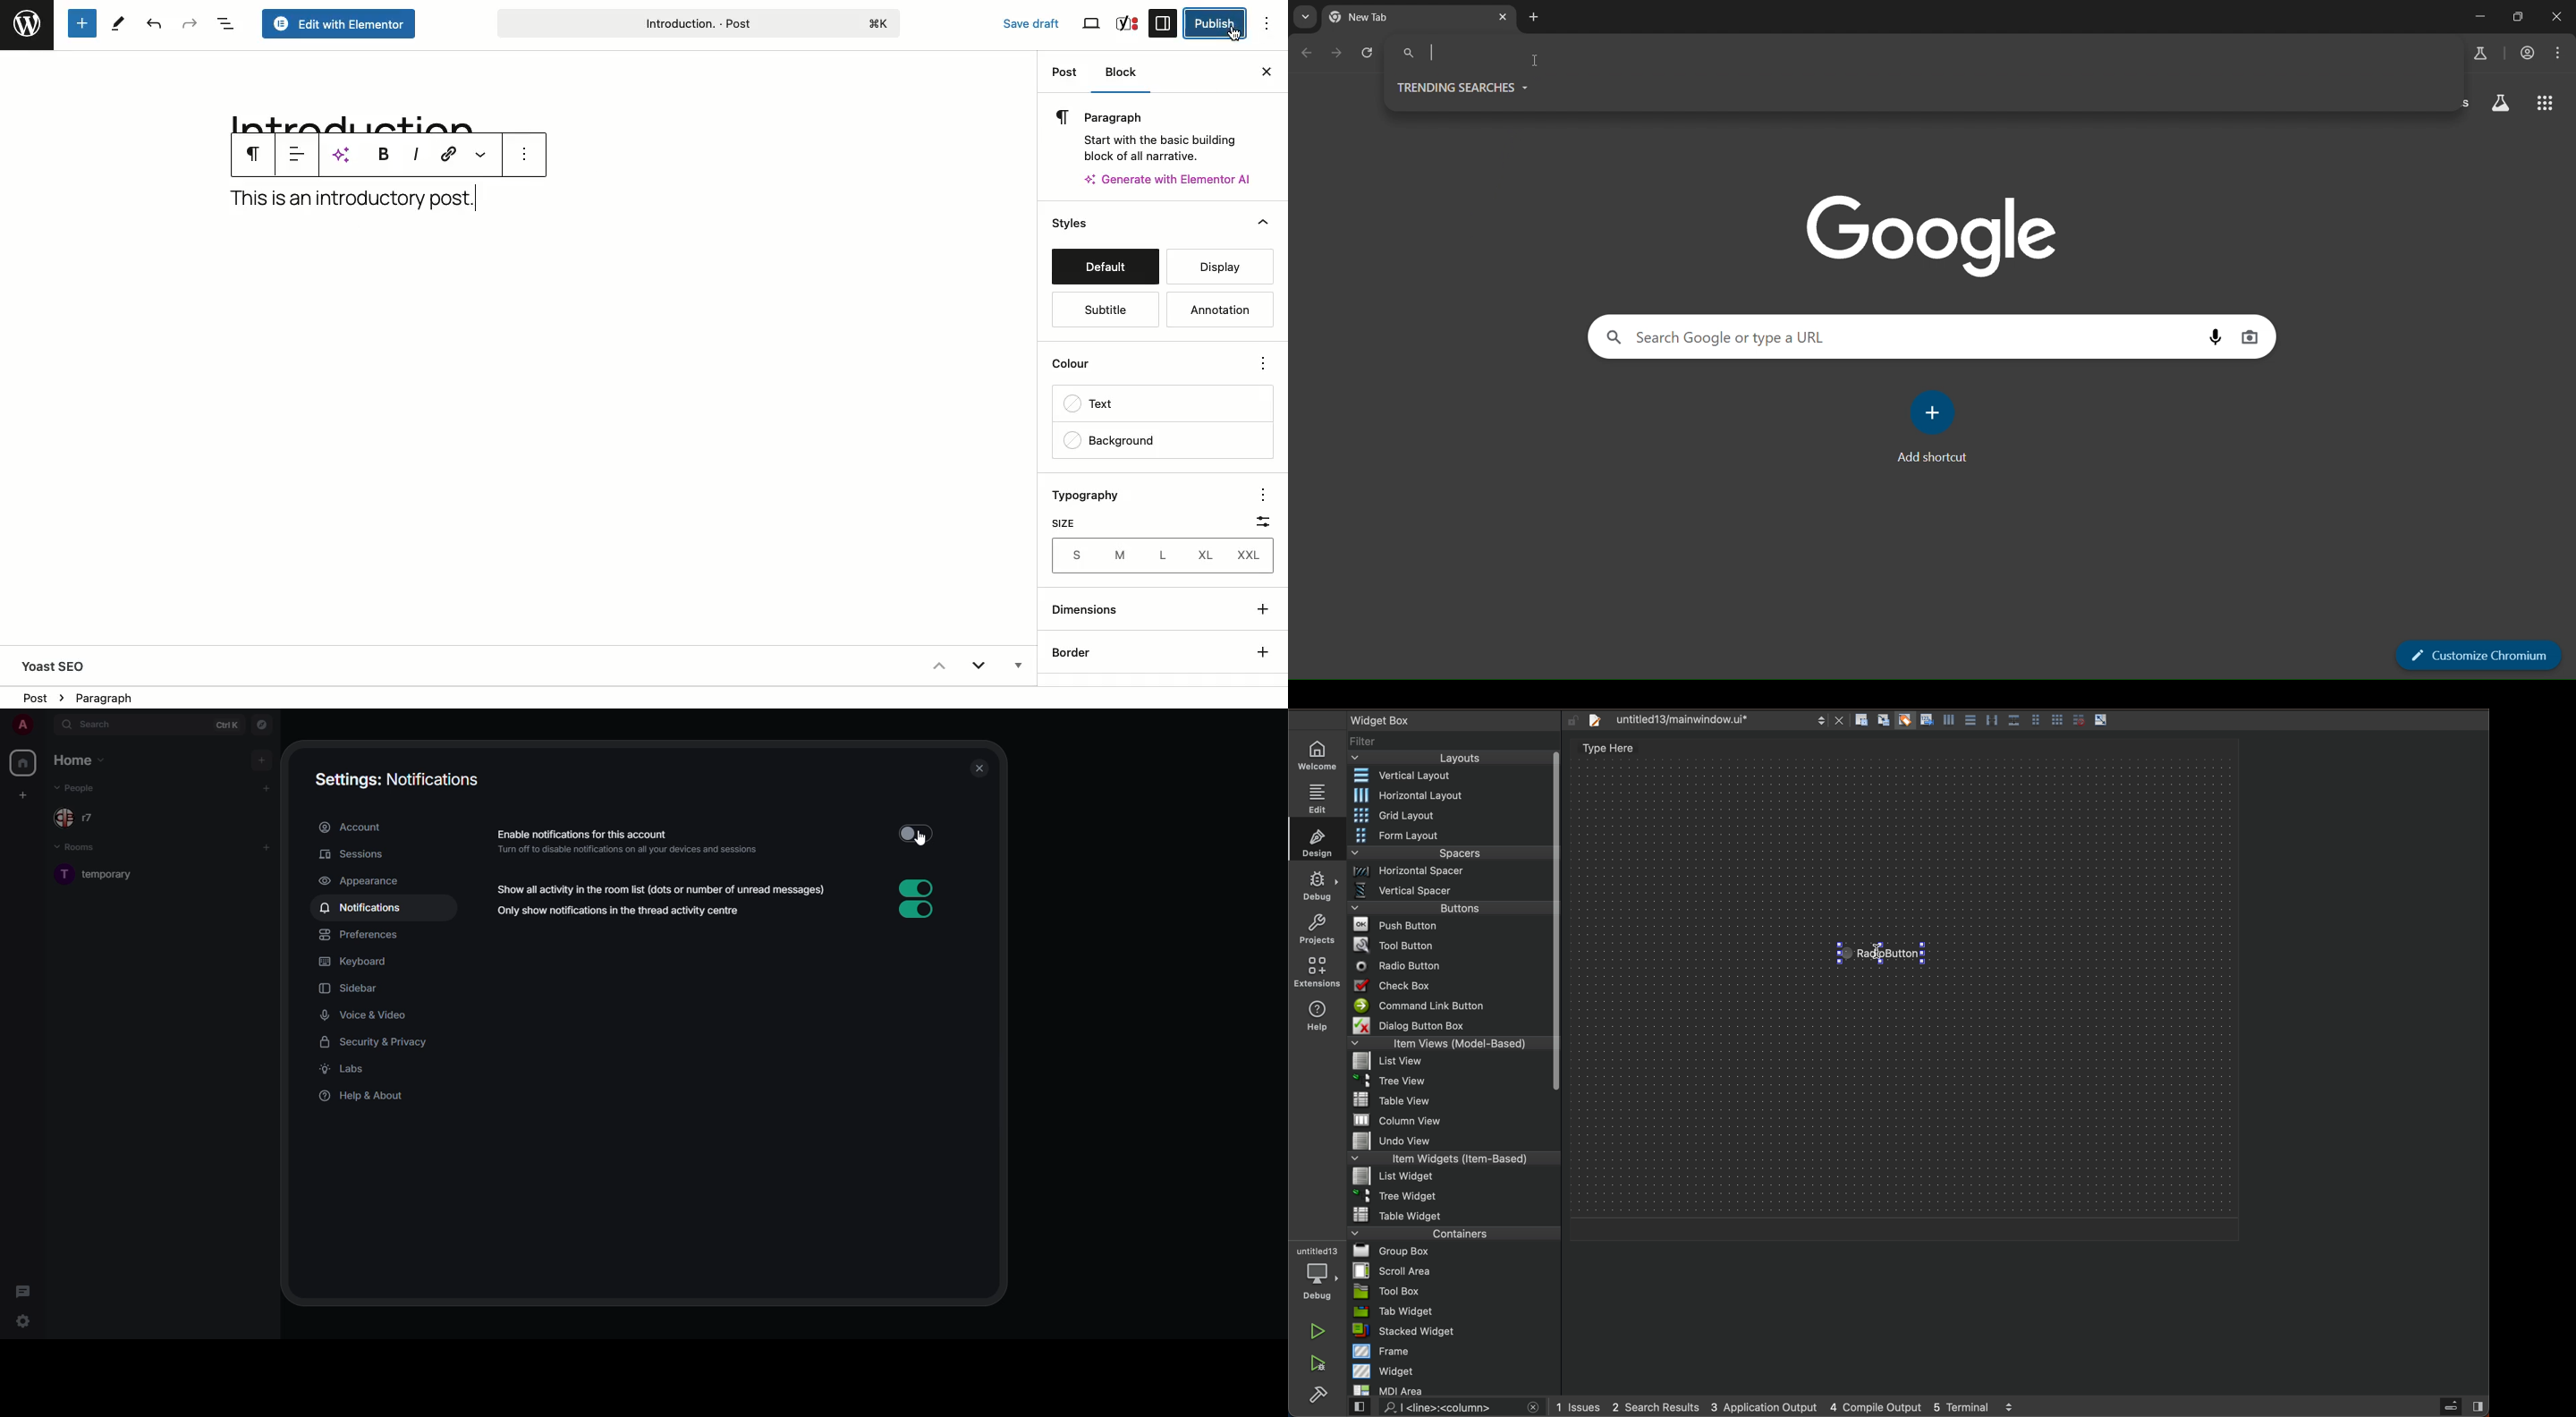  What do you see at coordinates (522, 155) in the screenshot?
I see `Options` at bounding box center [522, 155].